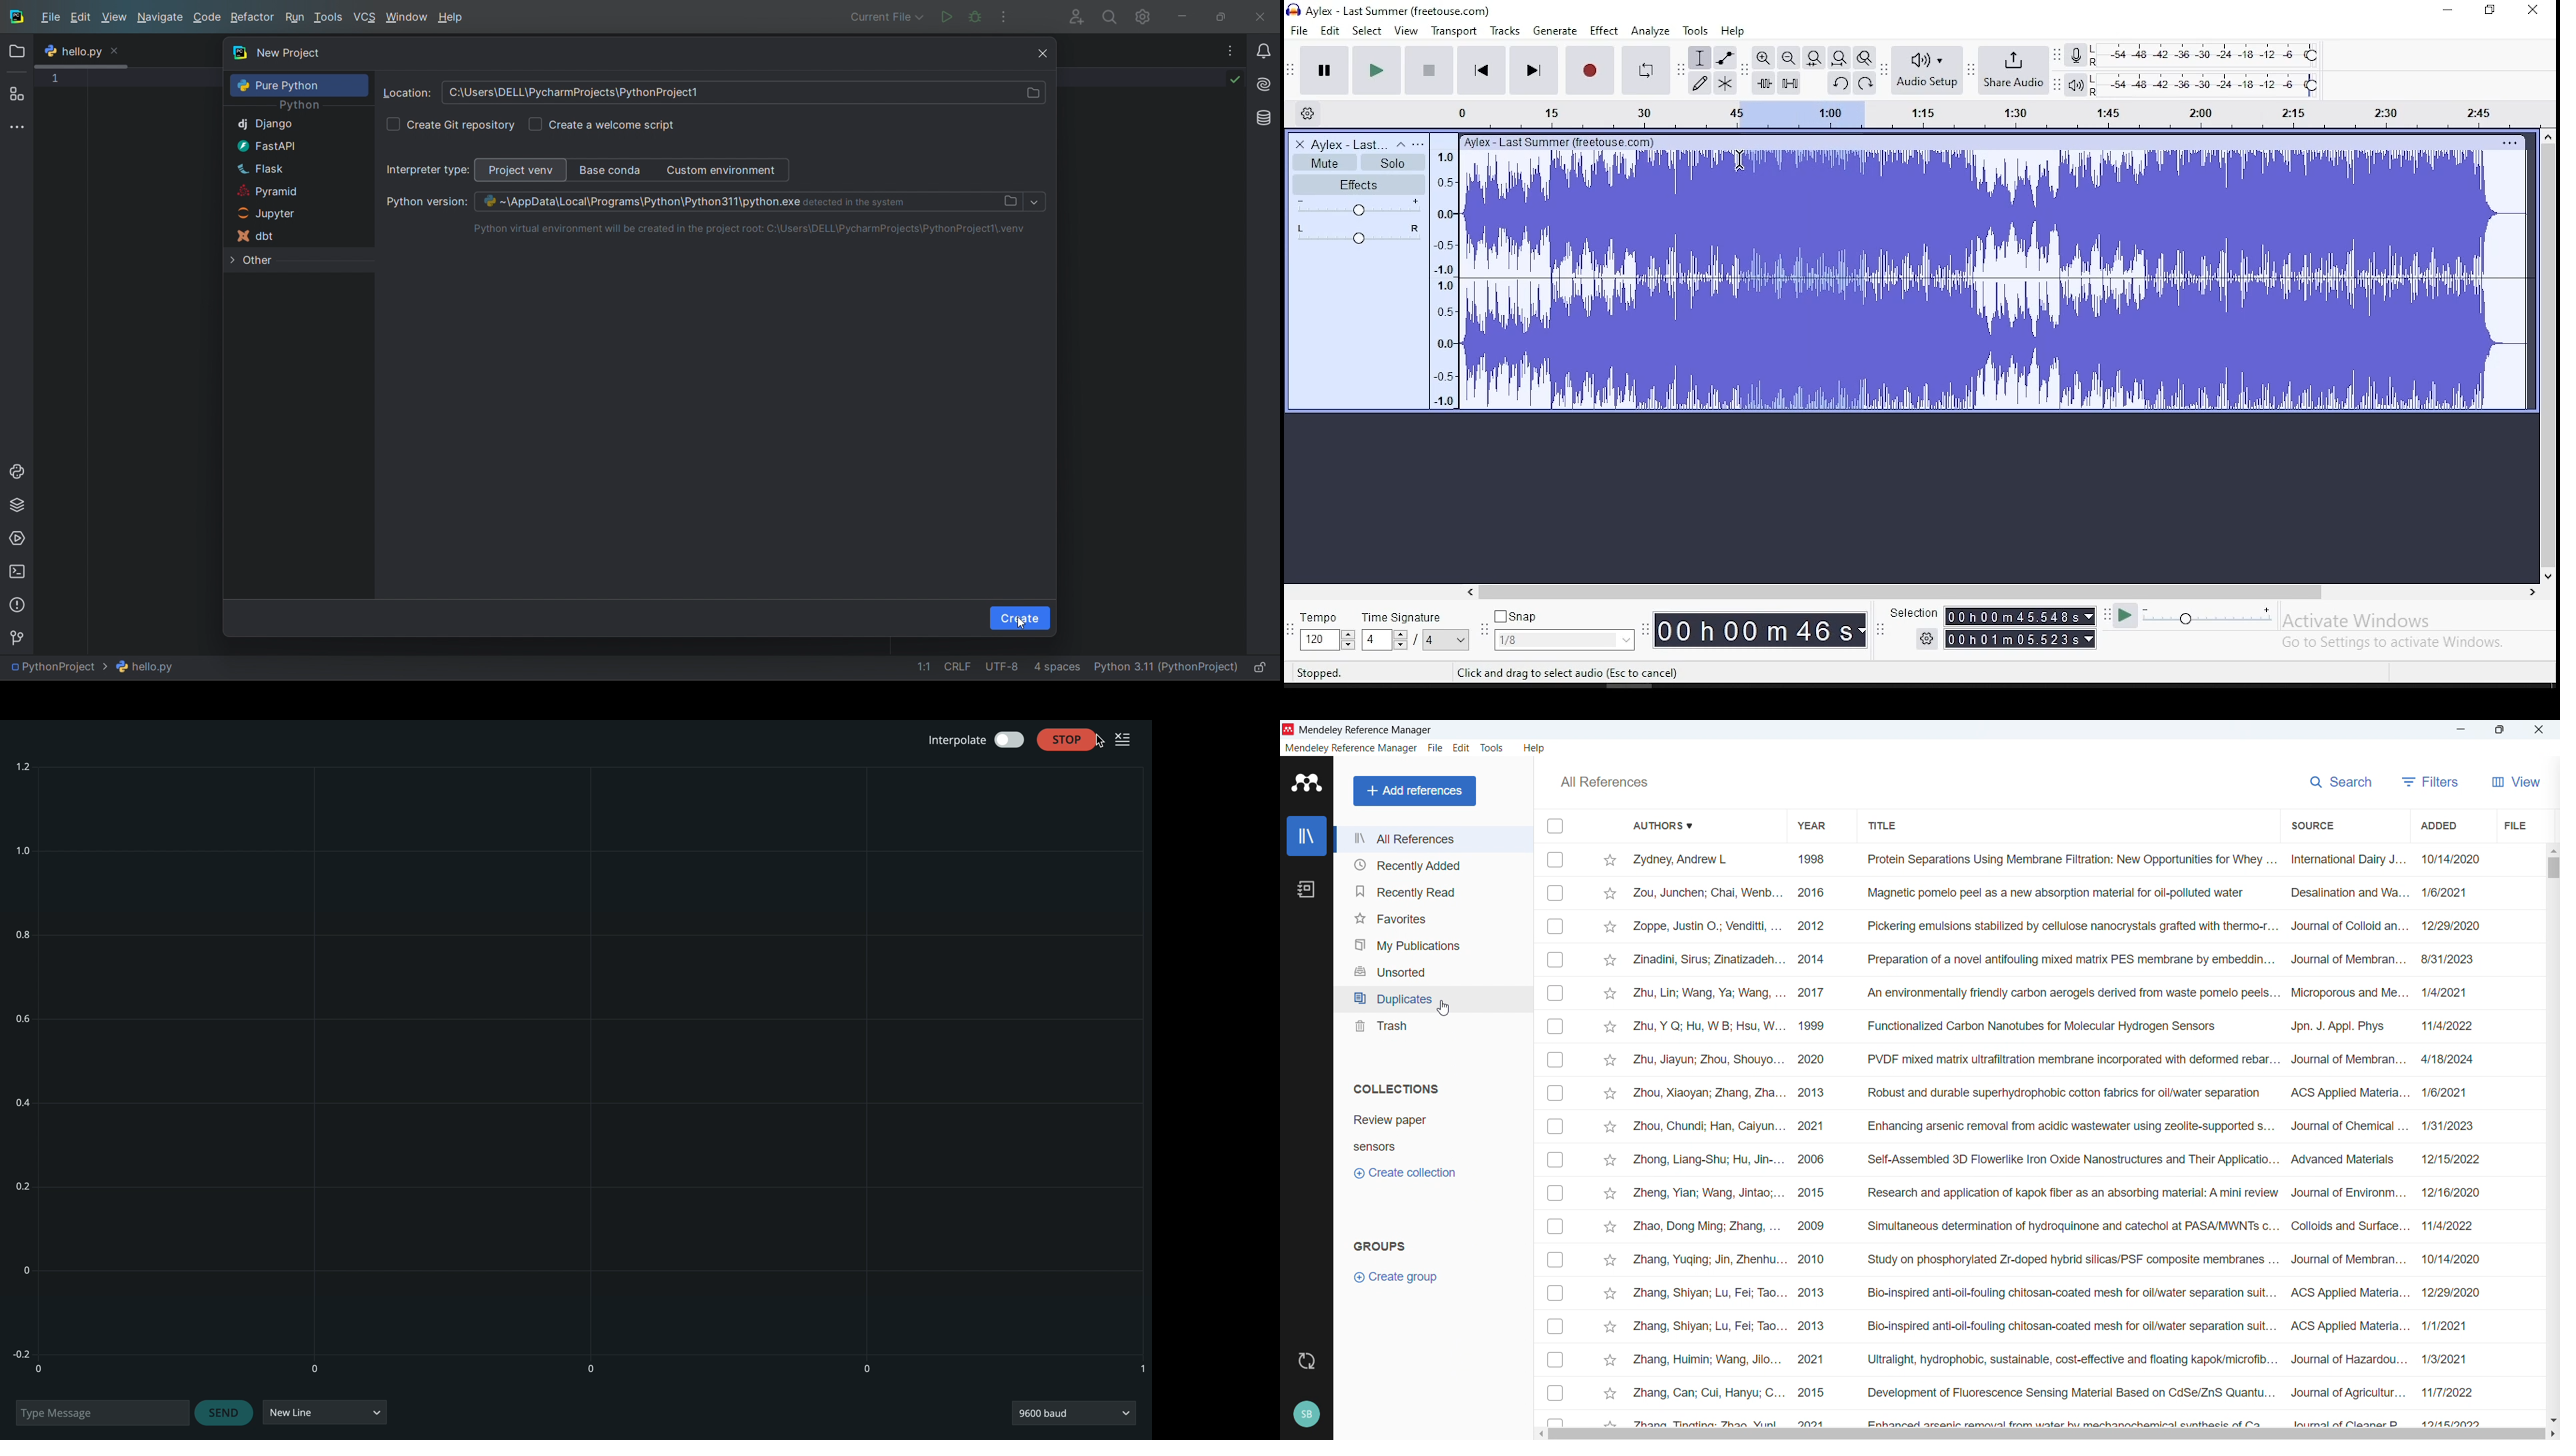 The image size is (2576, 1456). Describe the element at coordinates (1813, 825) in the screenshot. I see `Sort by year ` at that location.